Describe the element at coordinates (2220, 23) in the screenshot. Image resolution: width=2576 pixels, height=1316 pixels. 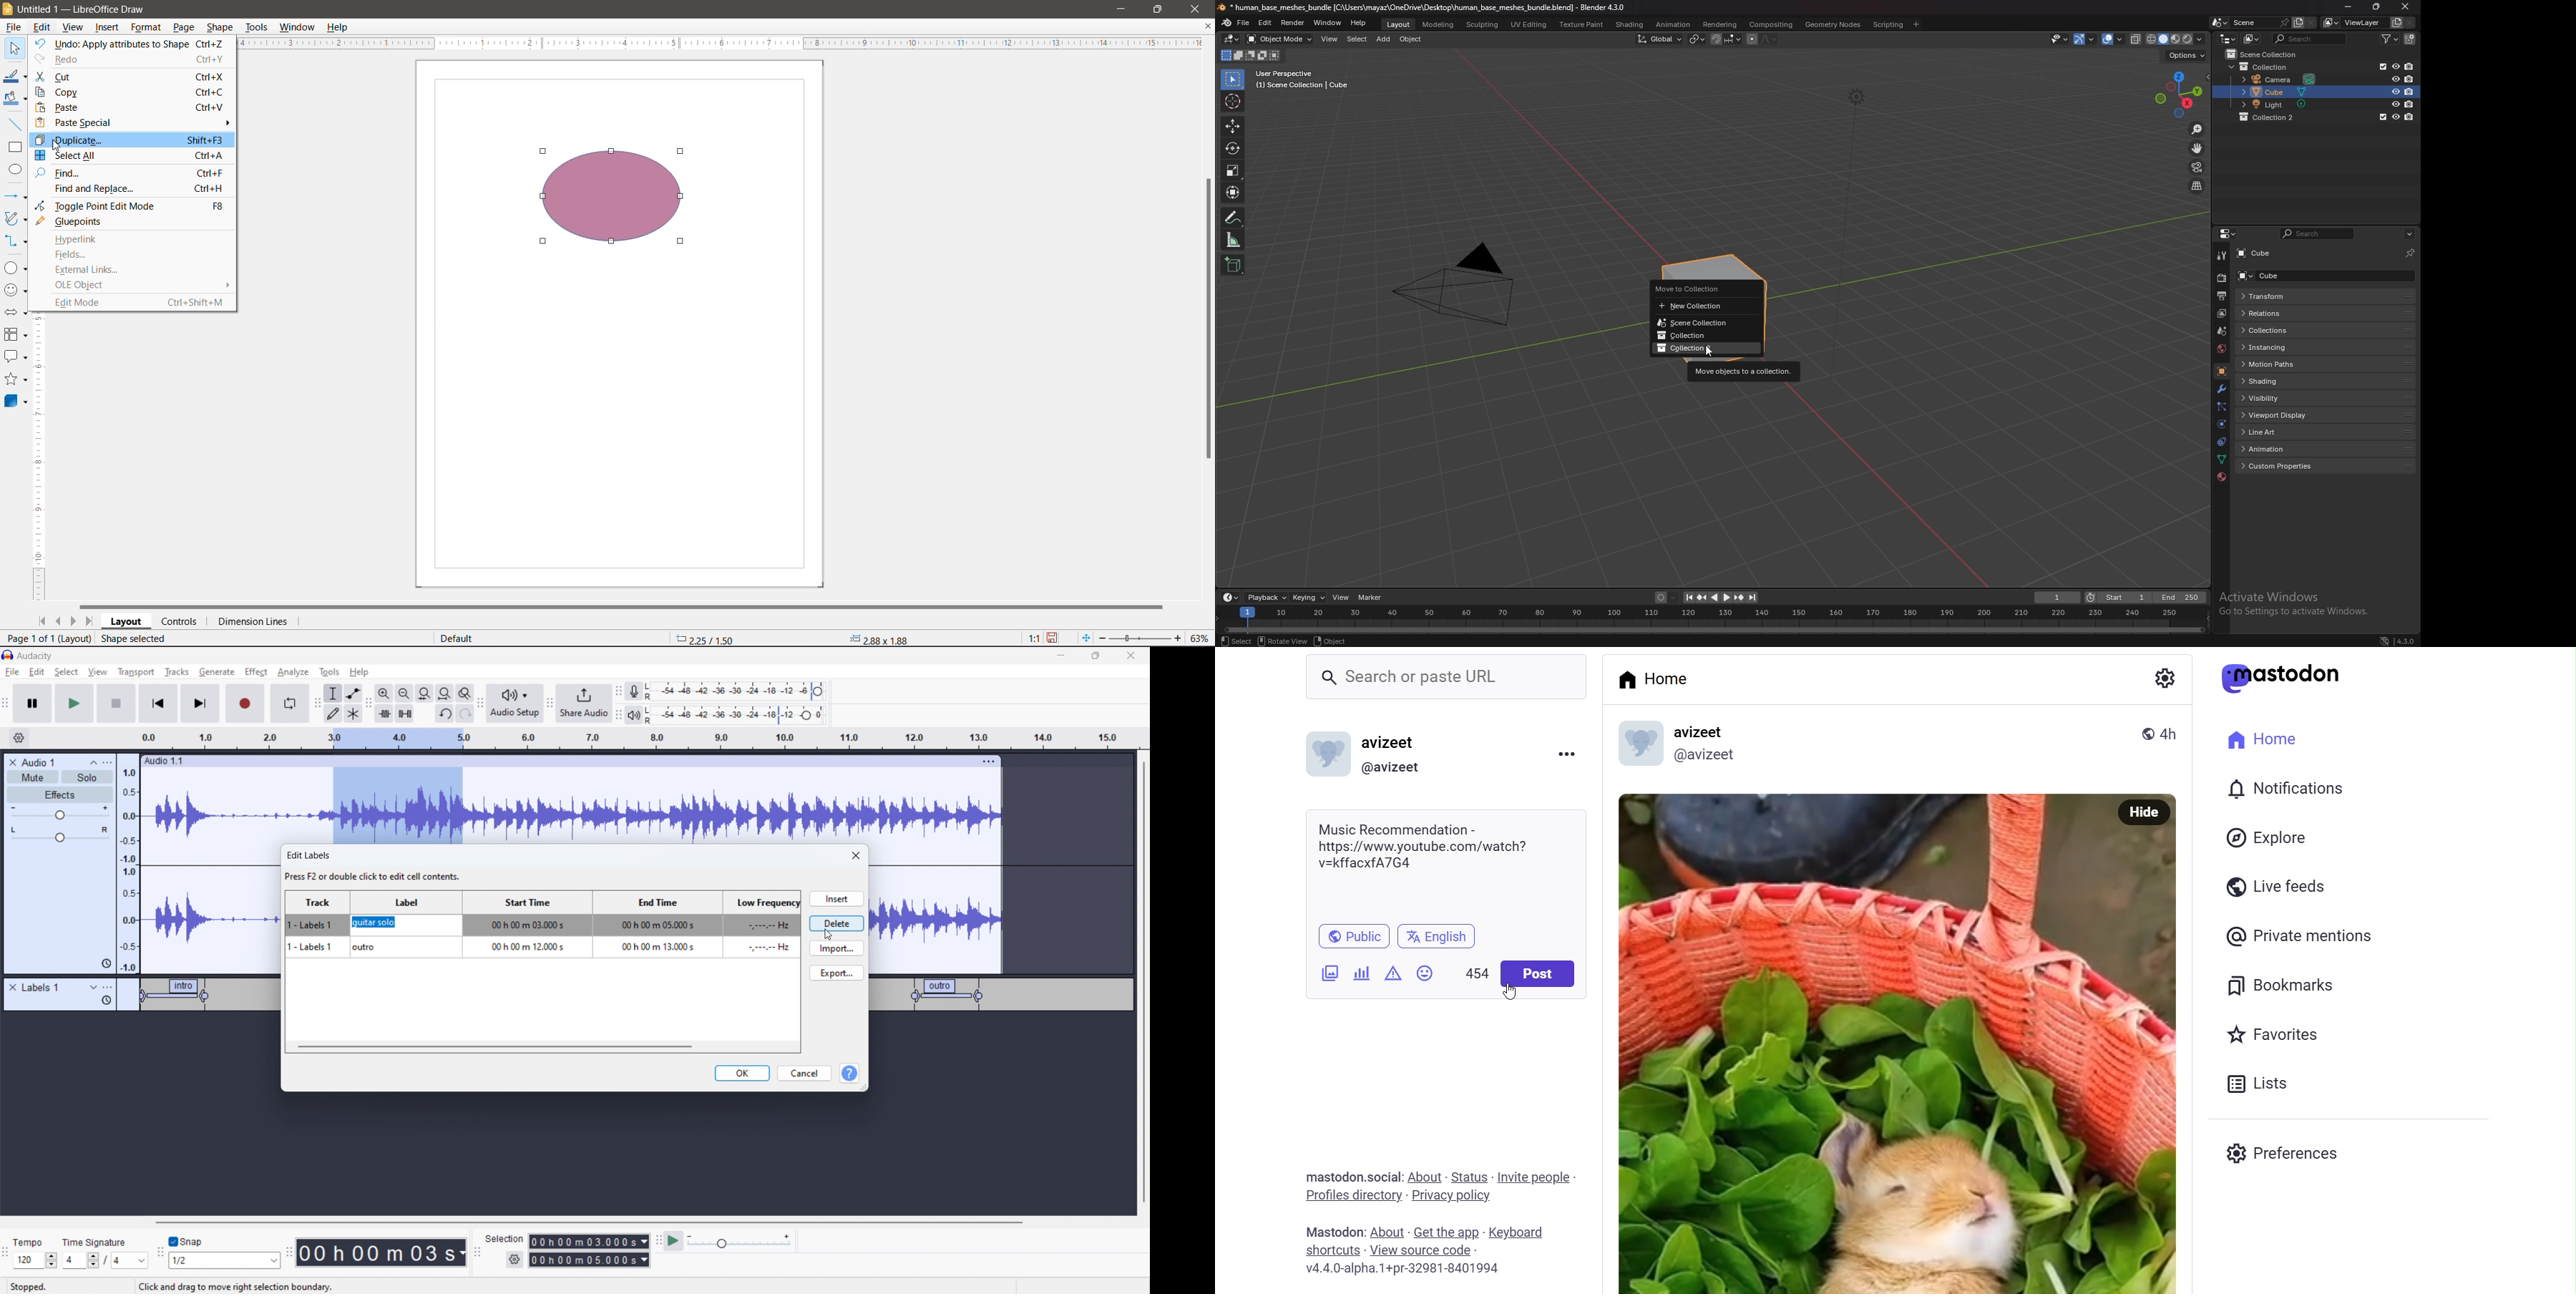
I see `browse scene` at that location.